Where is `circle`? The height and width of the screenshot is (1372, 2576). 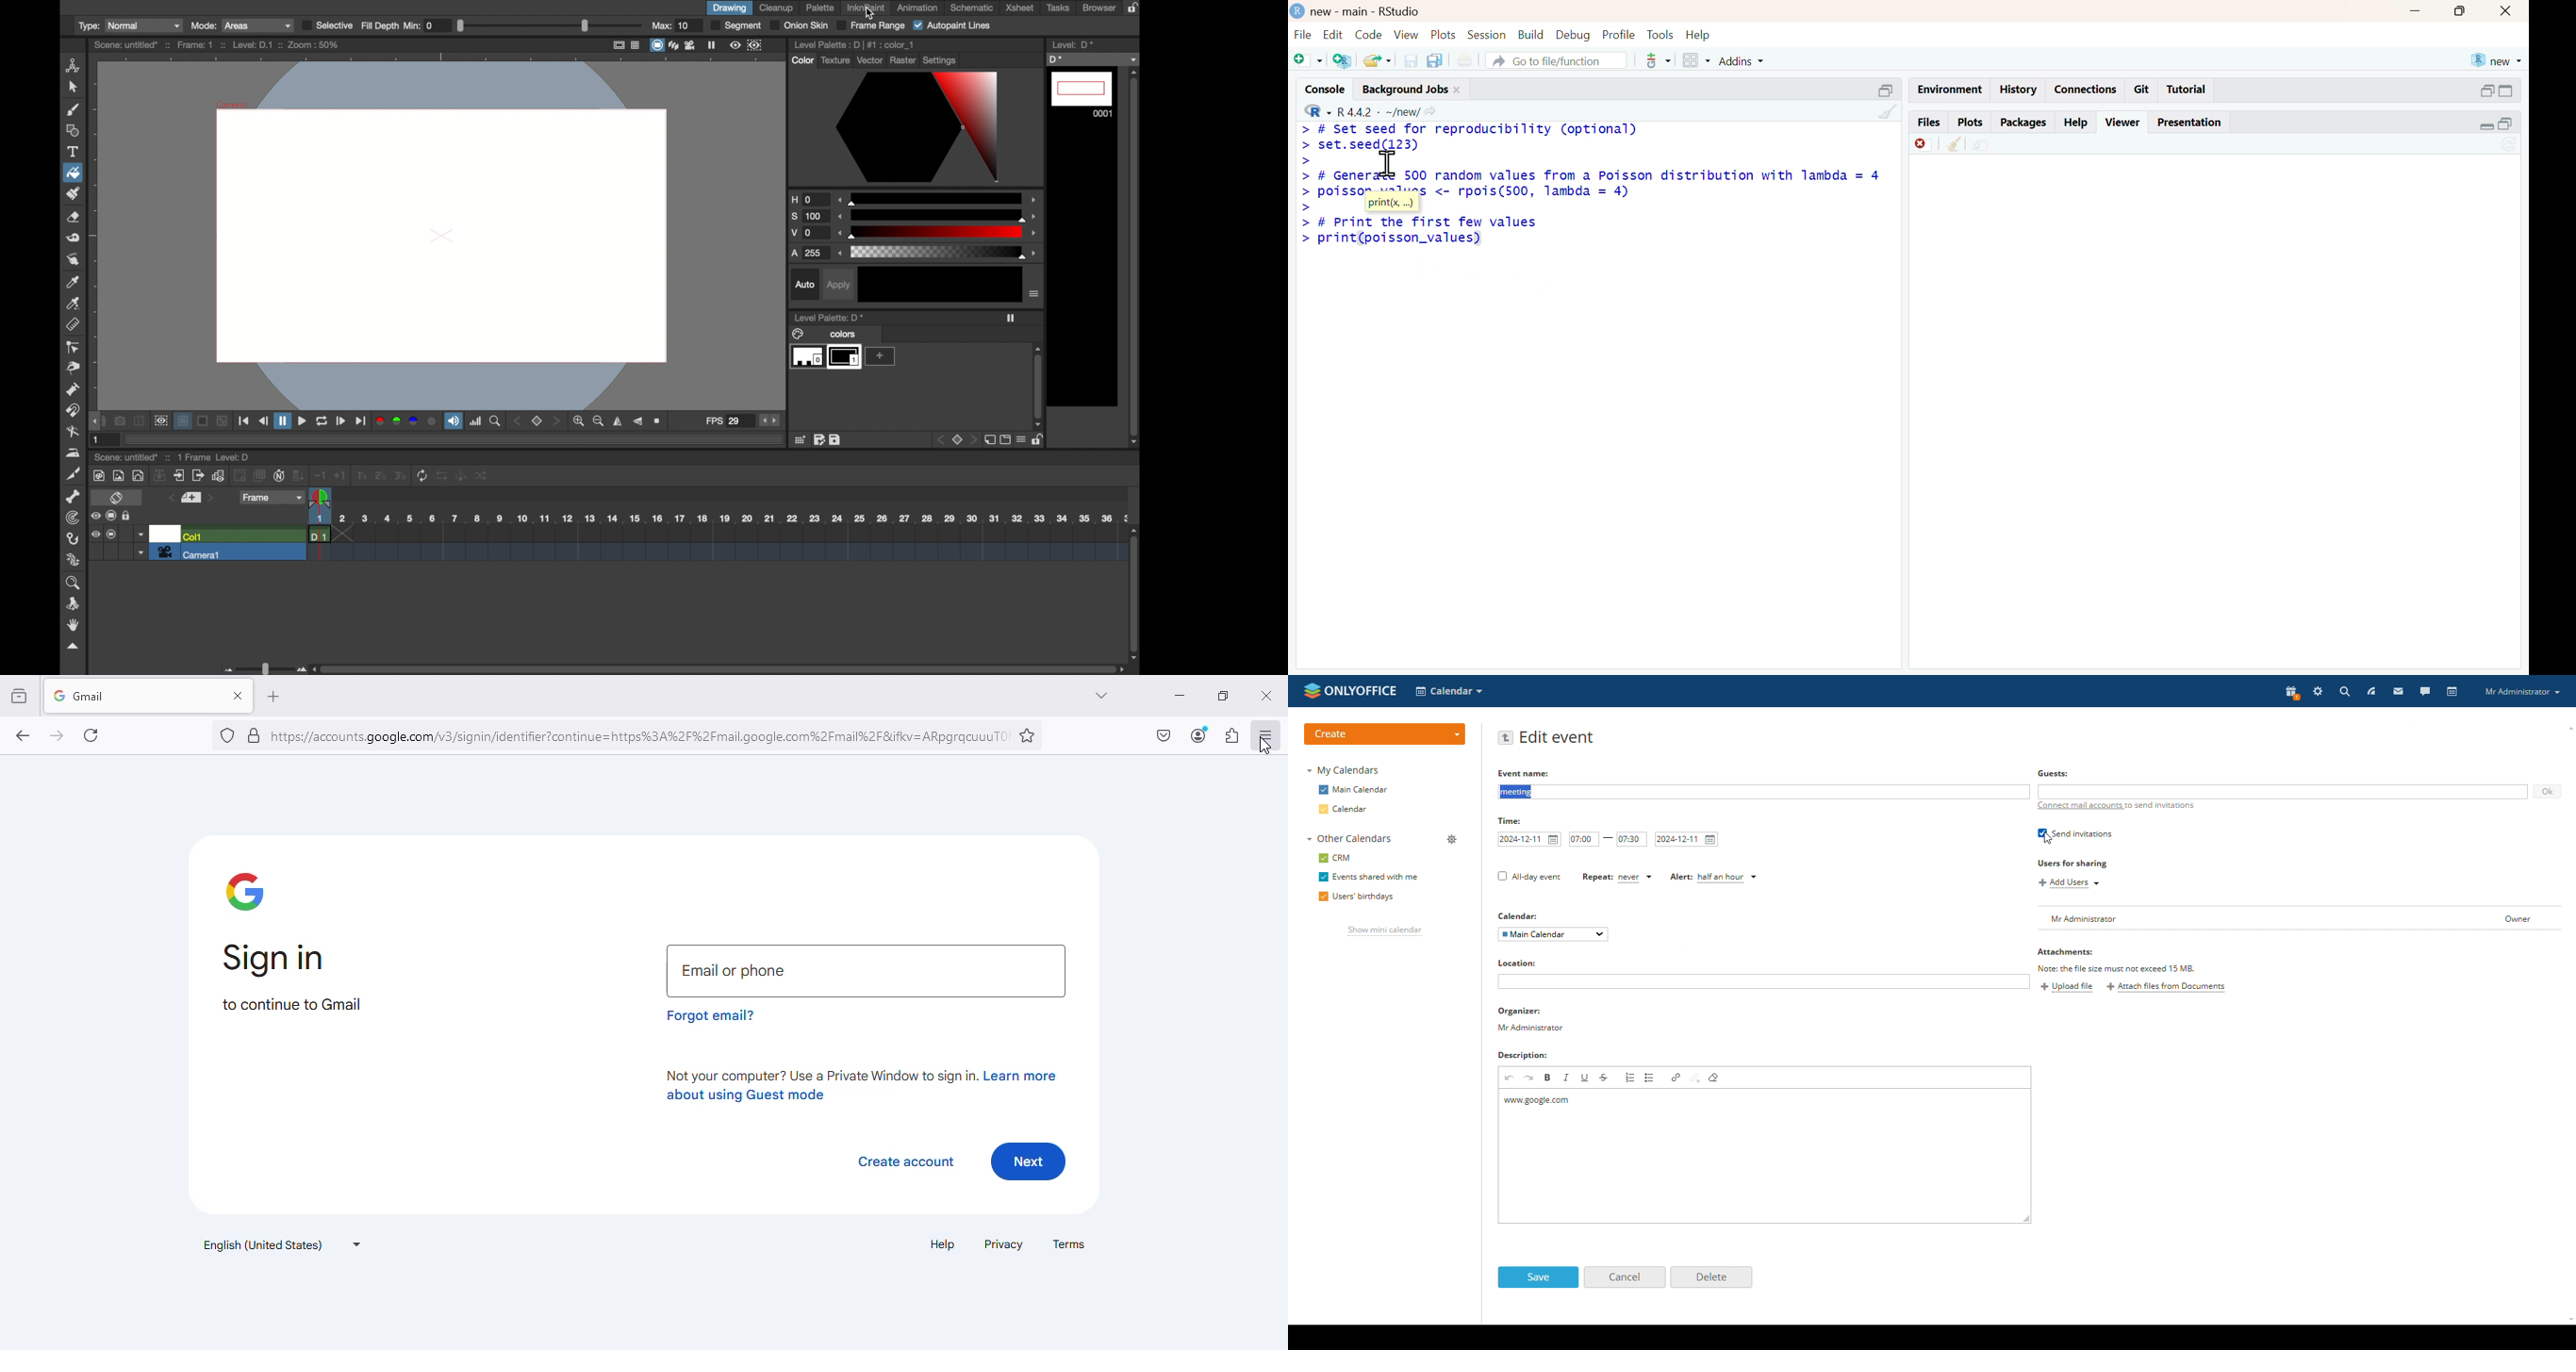
circle is located at coordinates (139, 475).